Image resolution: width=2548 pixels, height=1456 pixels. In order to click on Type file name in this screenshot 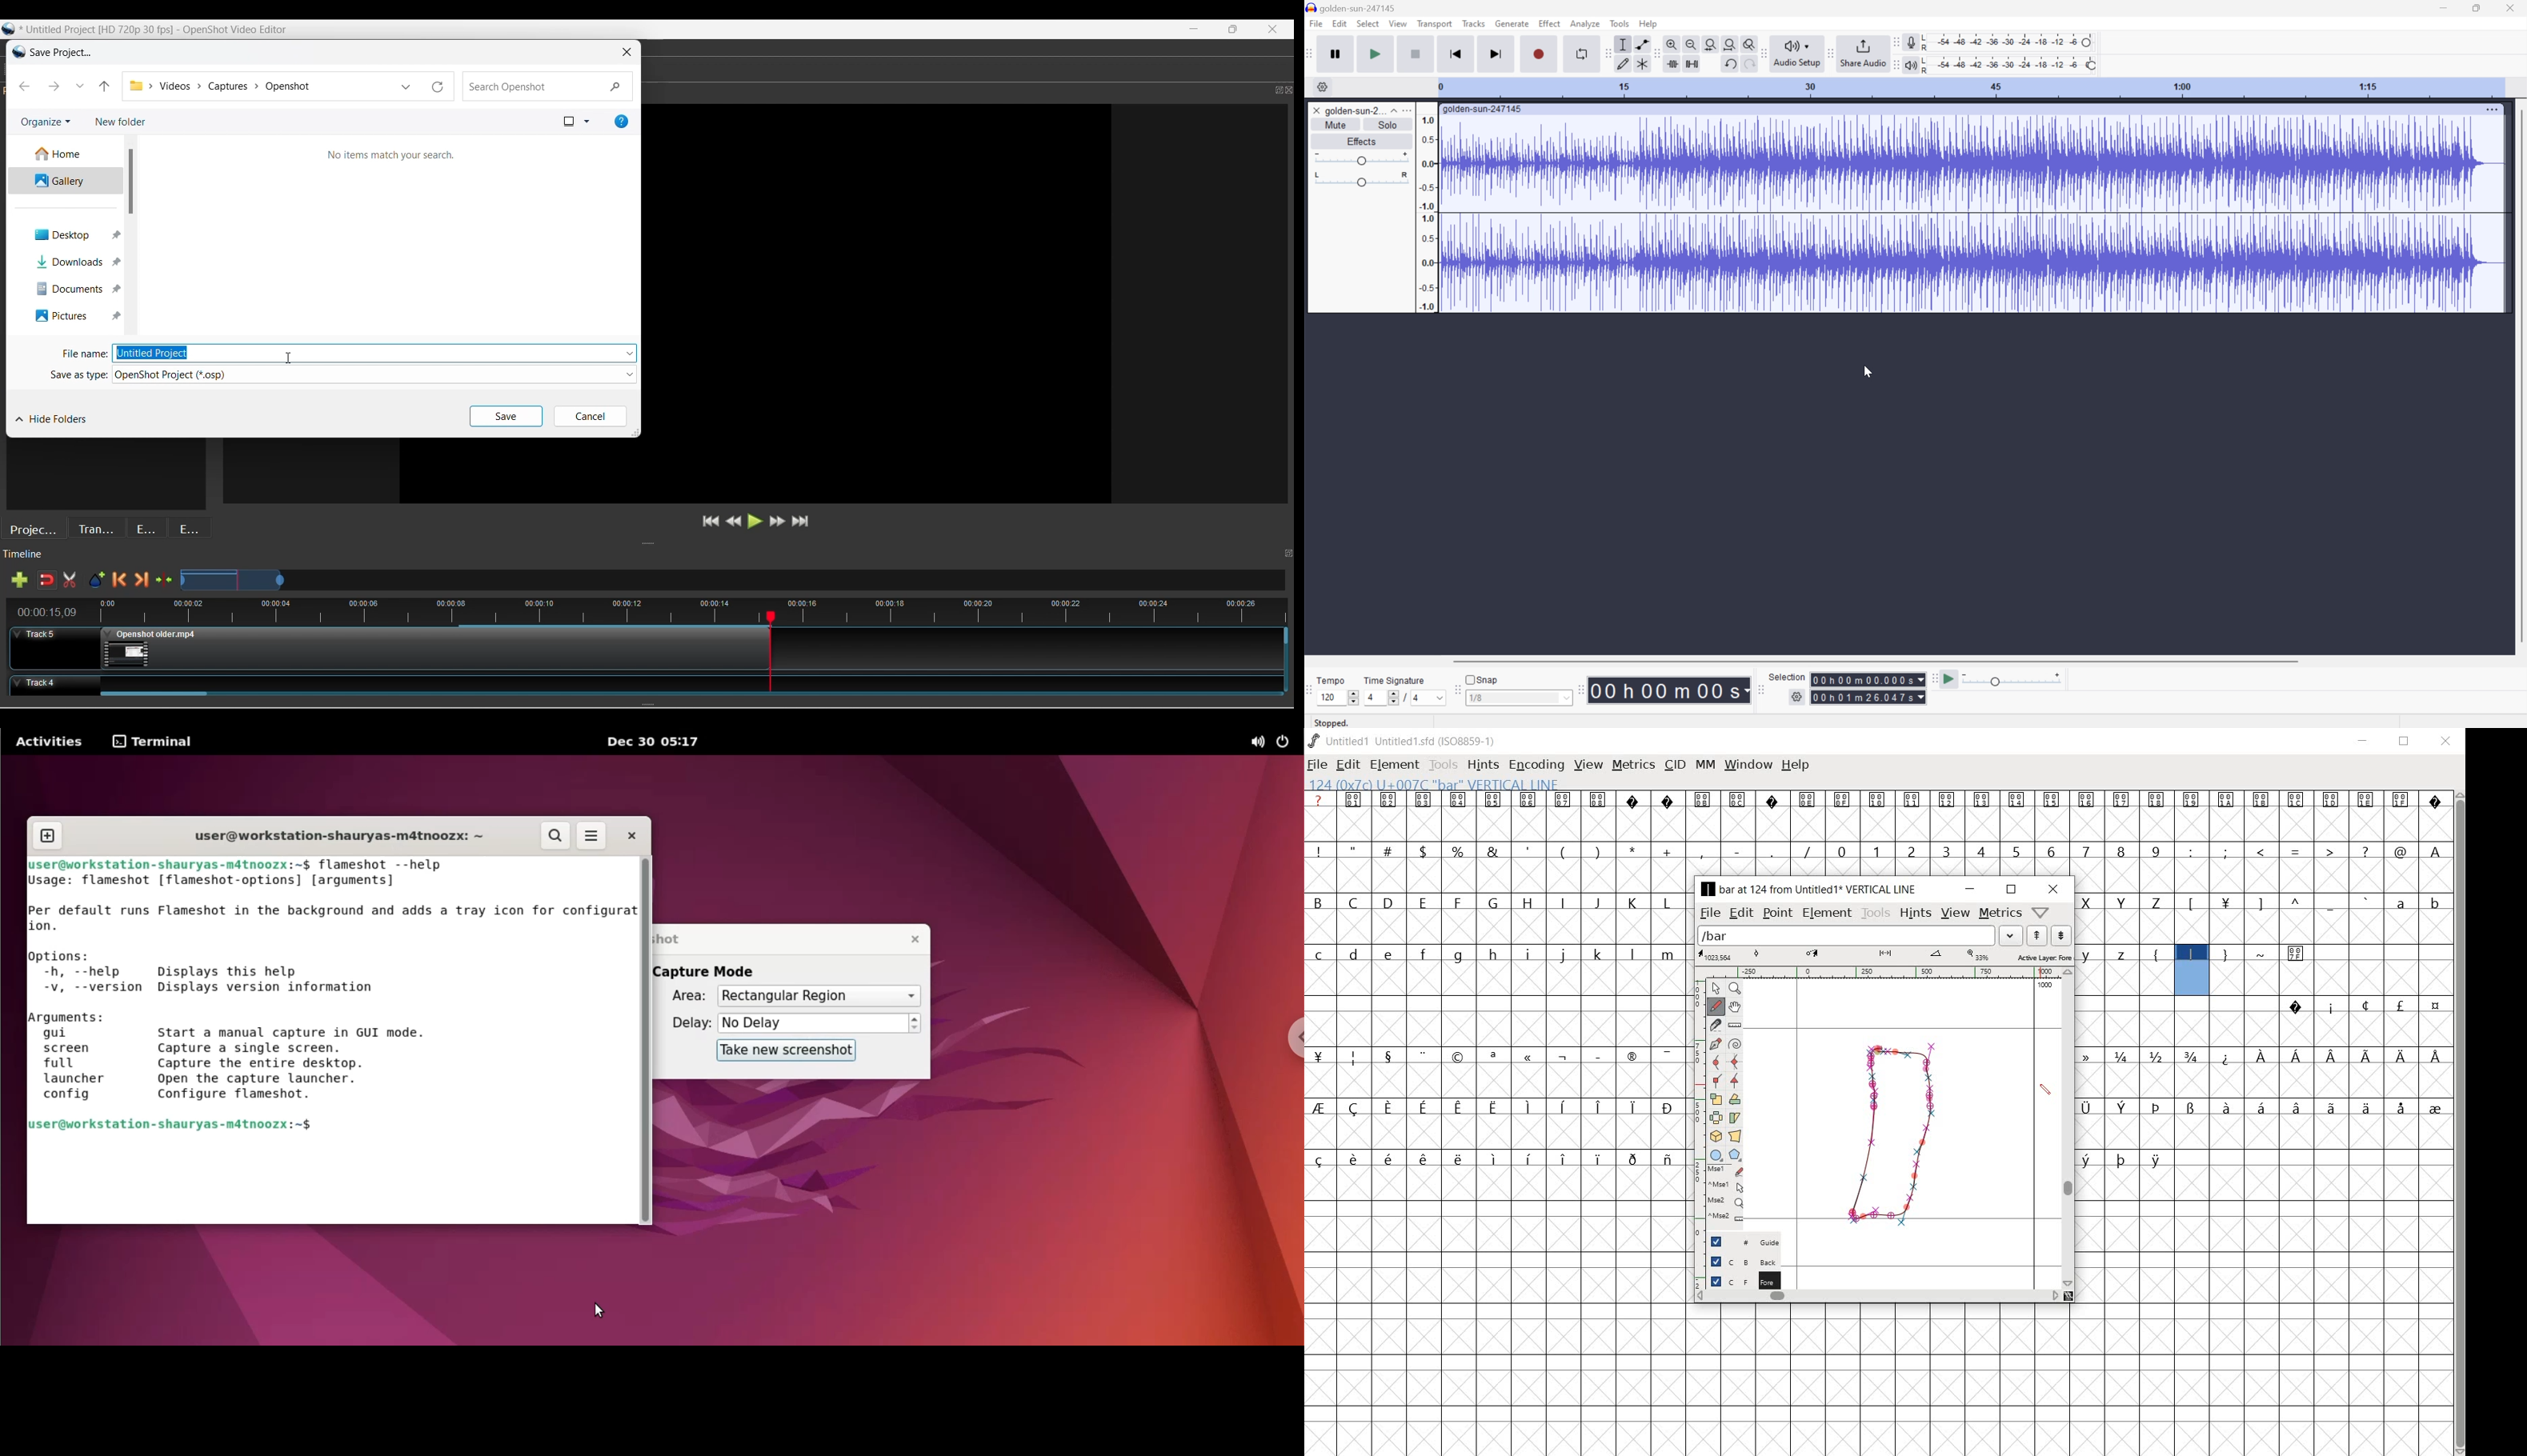, I will do `click(366, 353)`.